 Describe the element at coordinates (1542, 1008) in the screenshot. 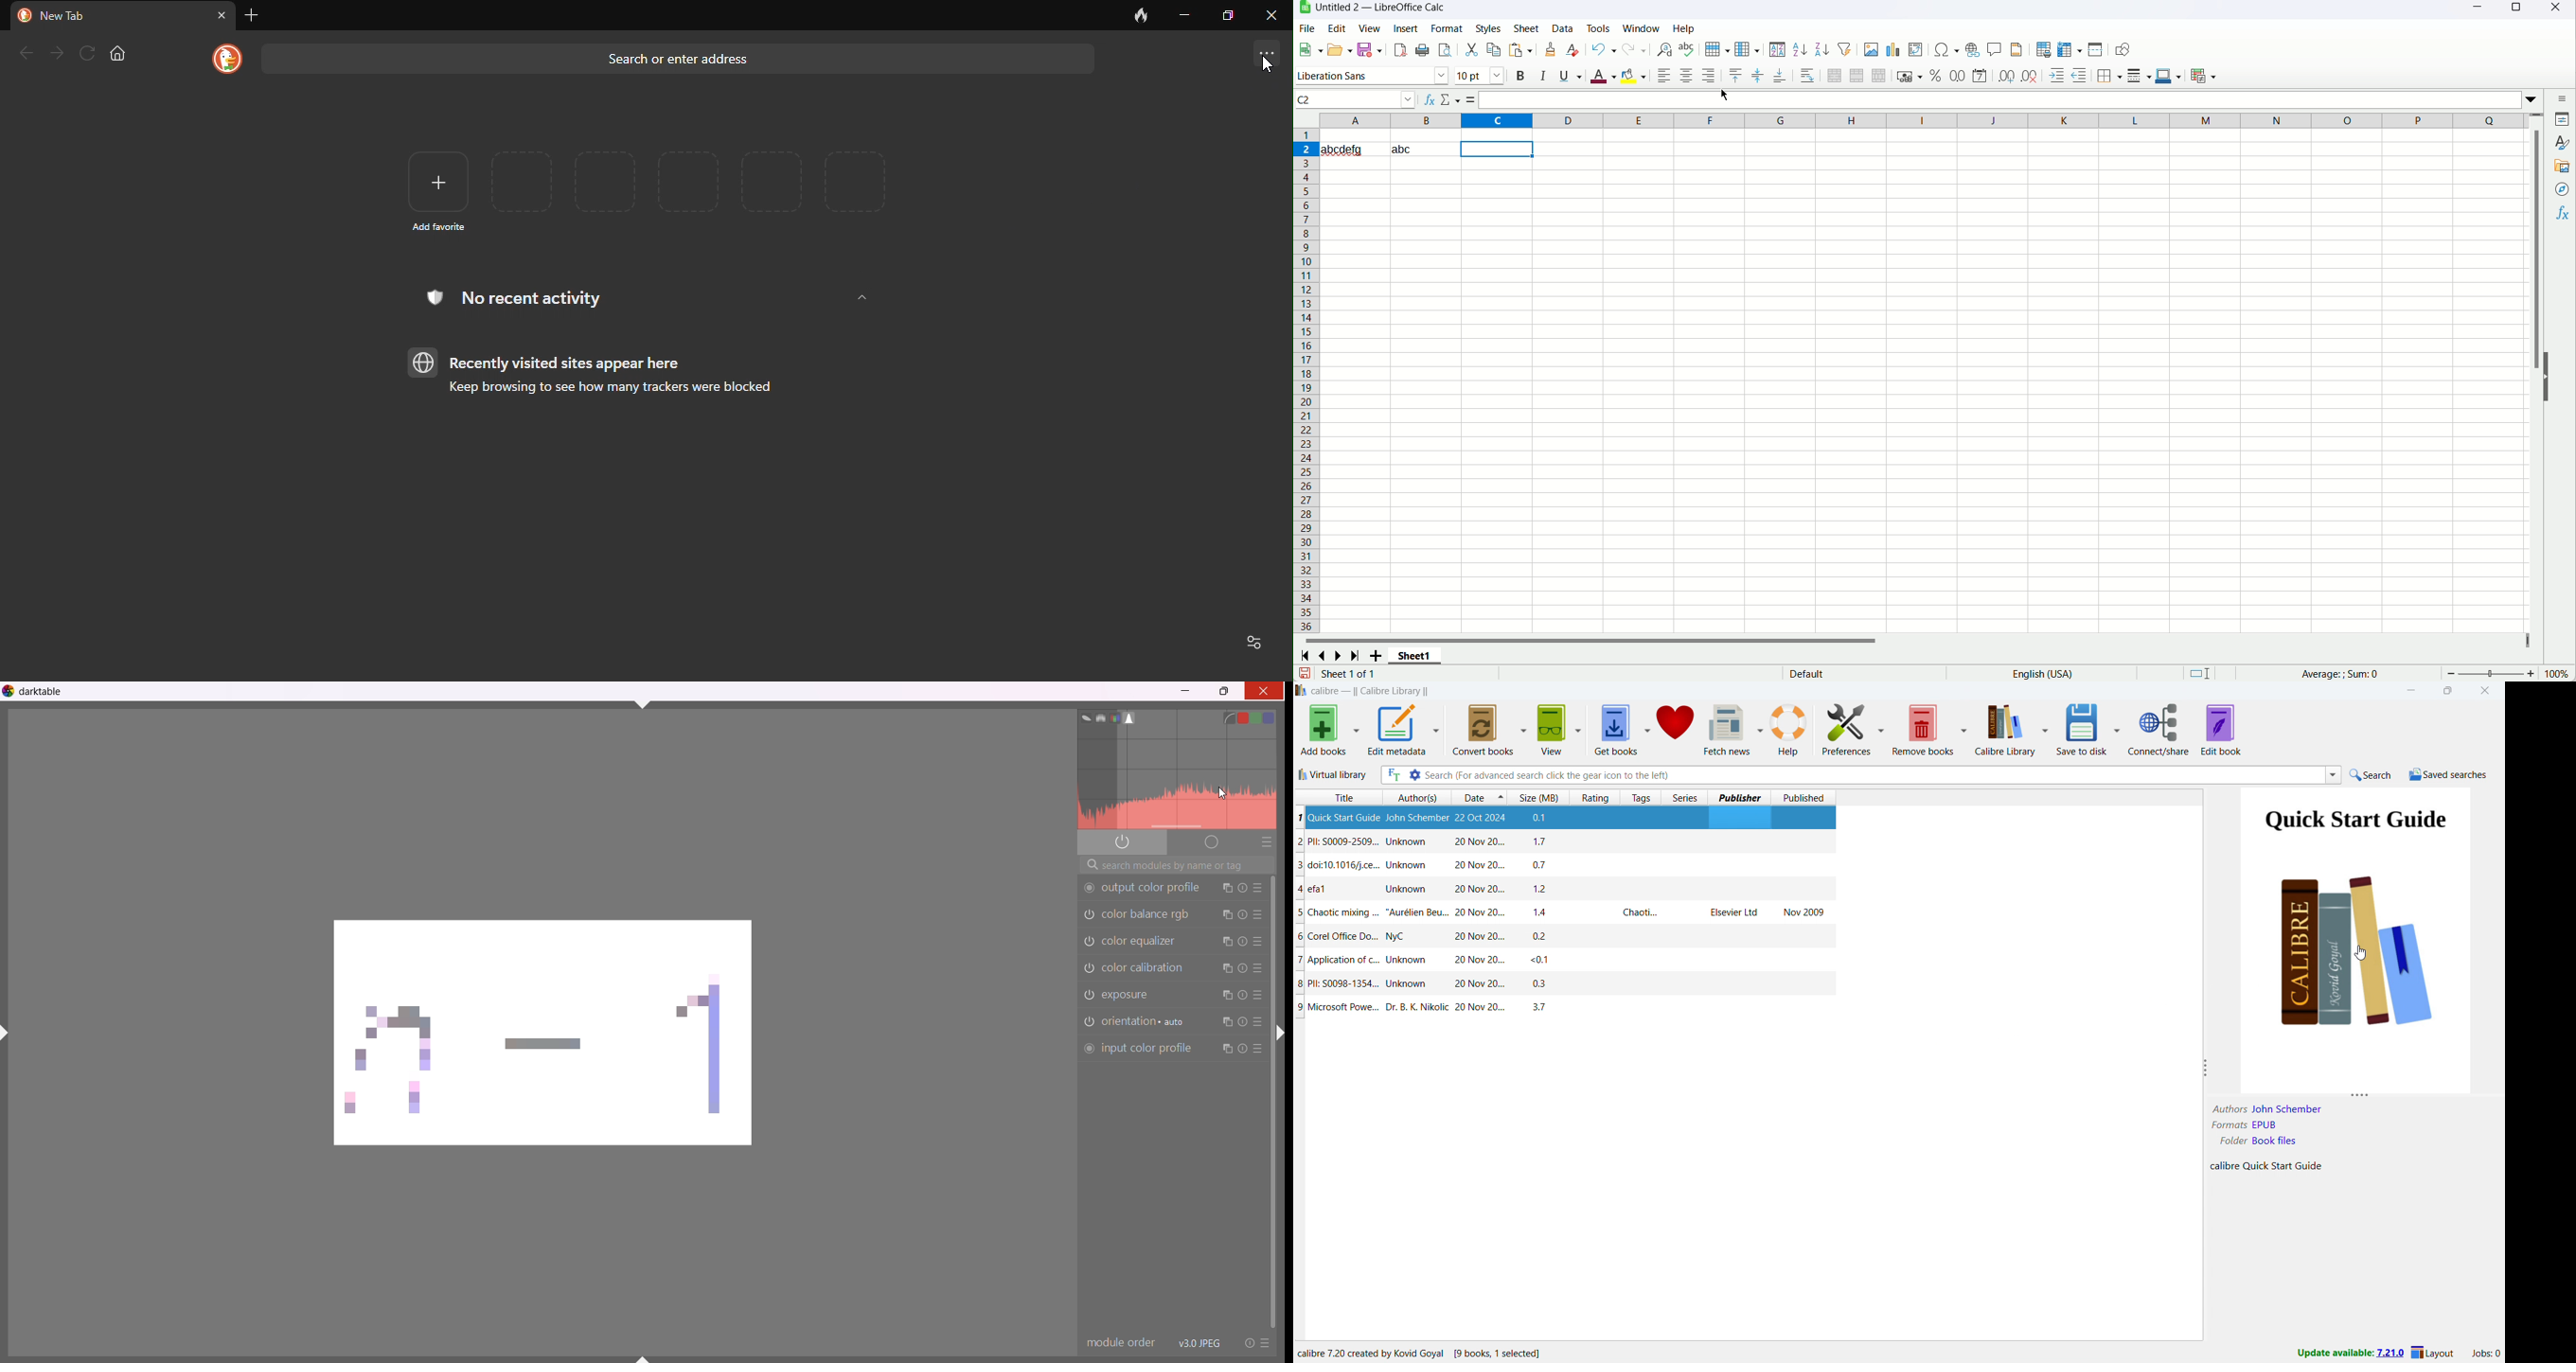

I see `3.7` at that location.